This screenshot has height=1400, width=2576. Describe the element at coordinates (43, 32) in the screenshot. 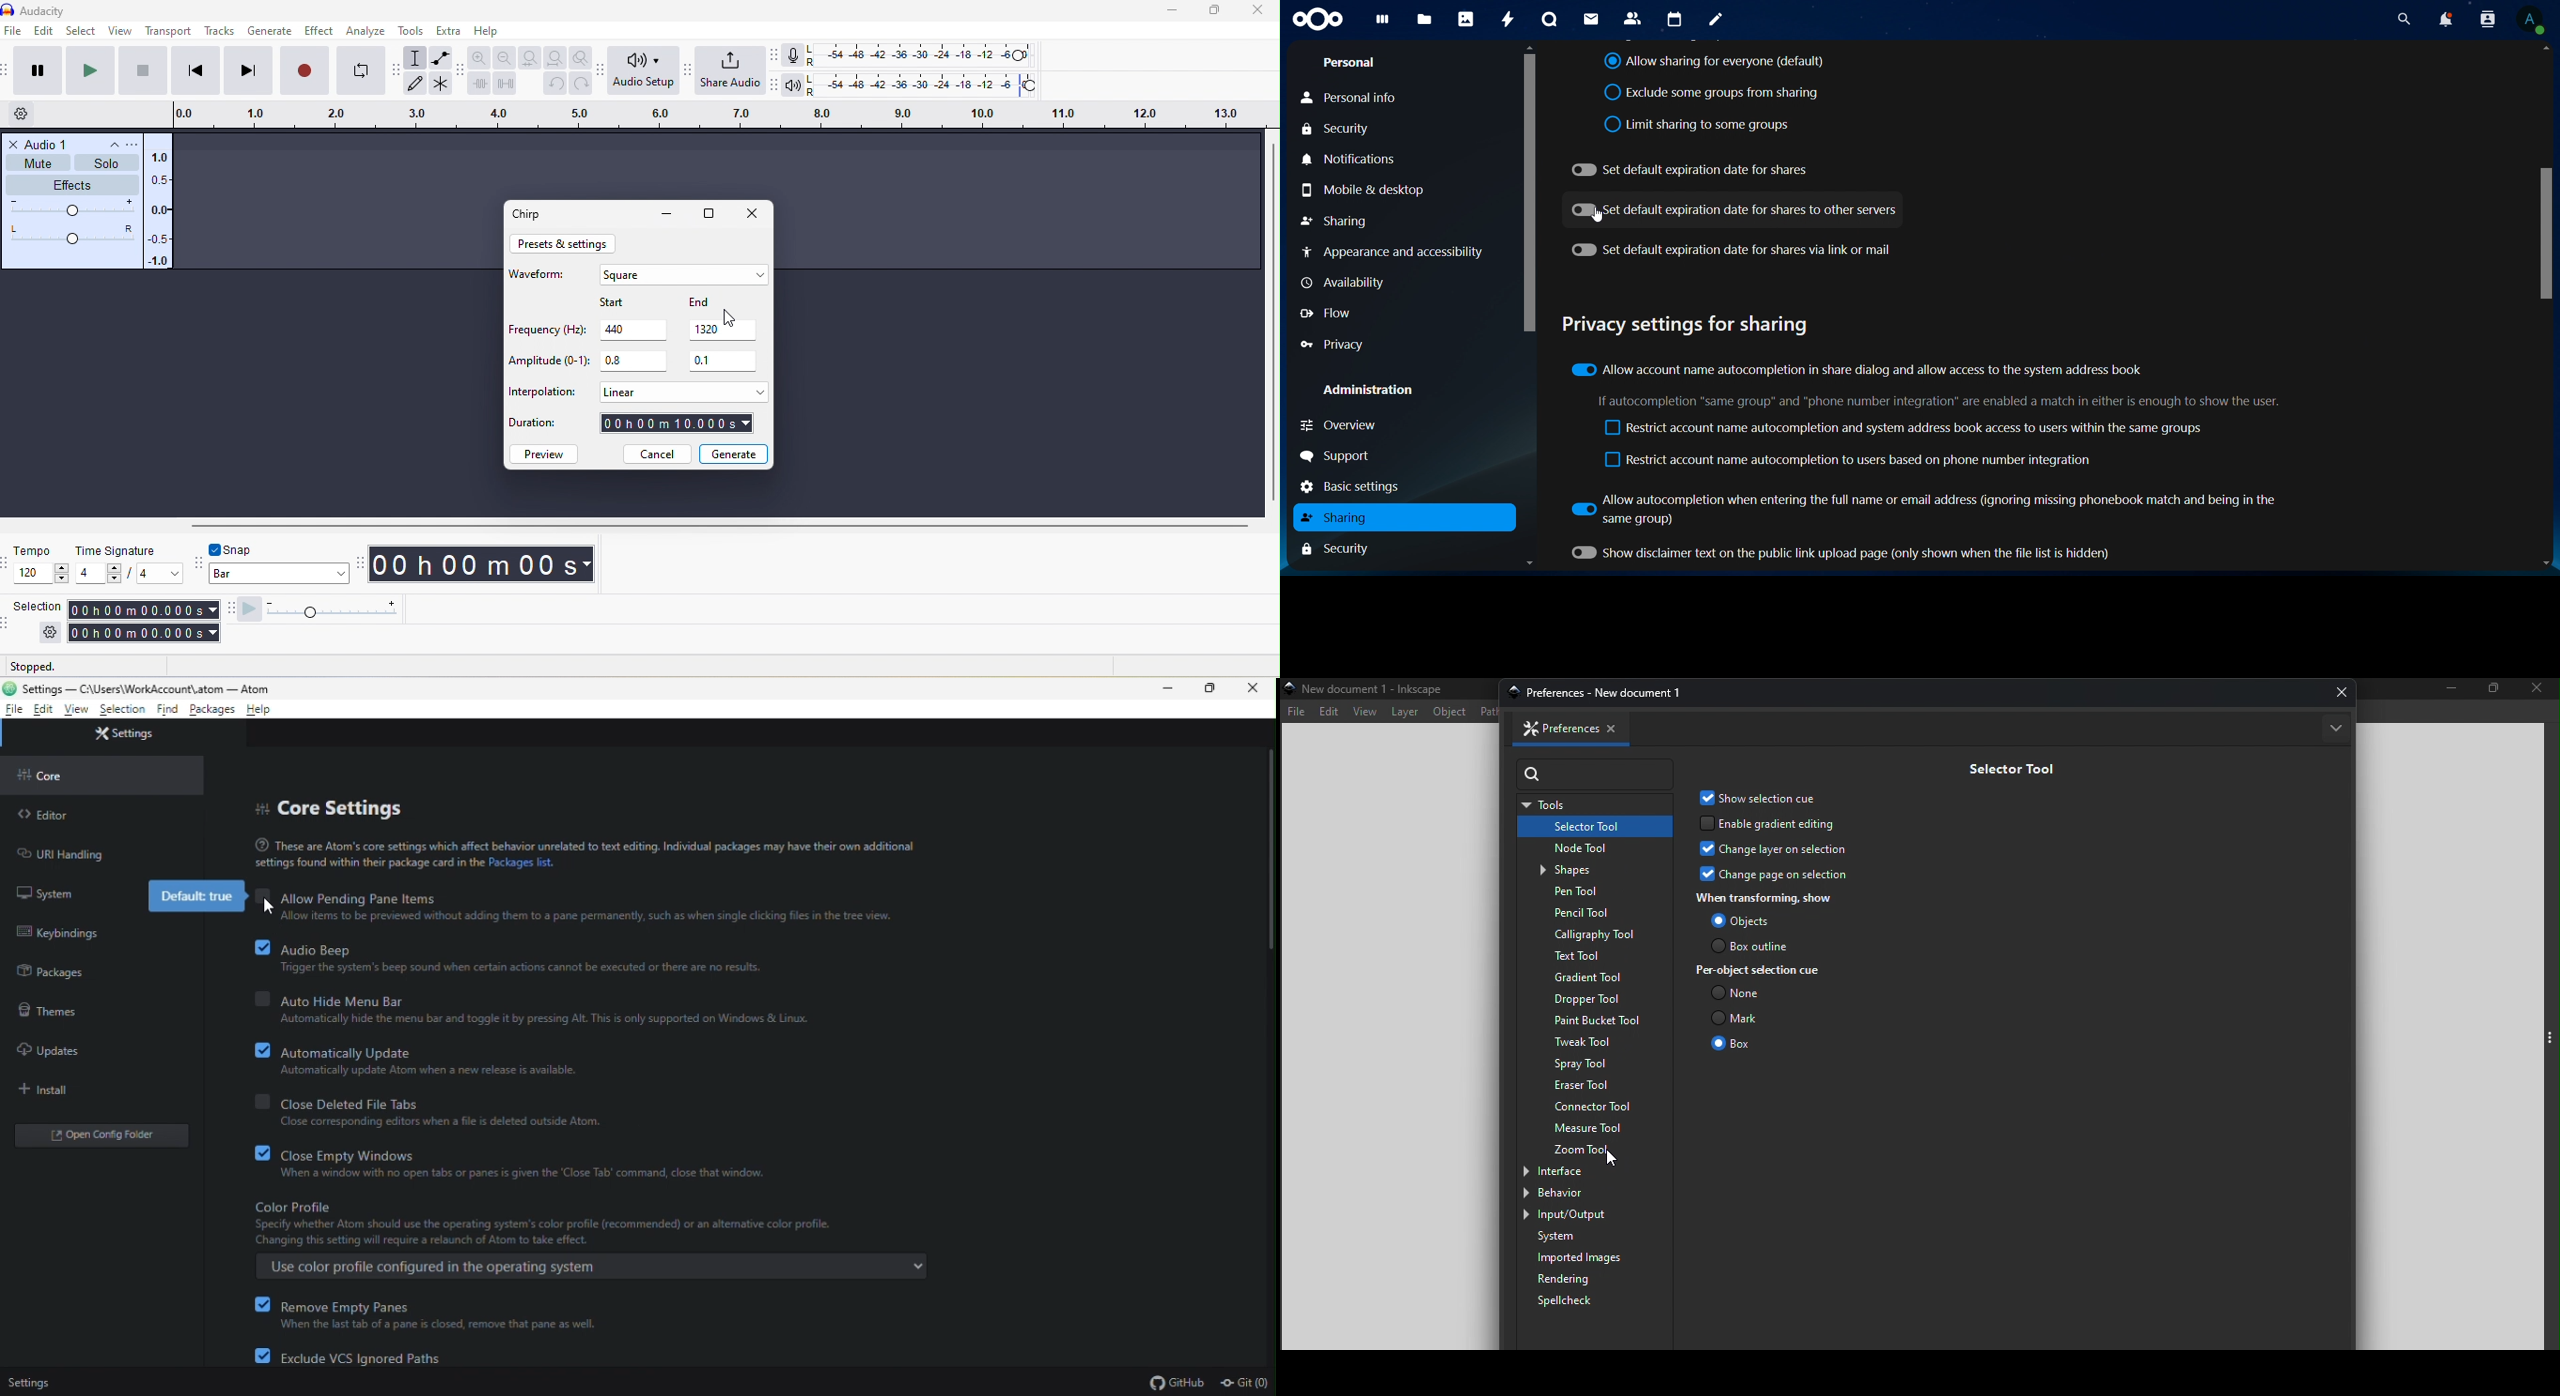

I see `edit` at that location.